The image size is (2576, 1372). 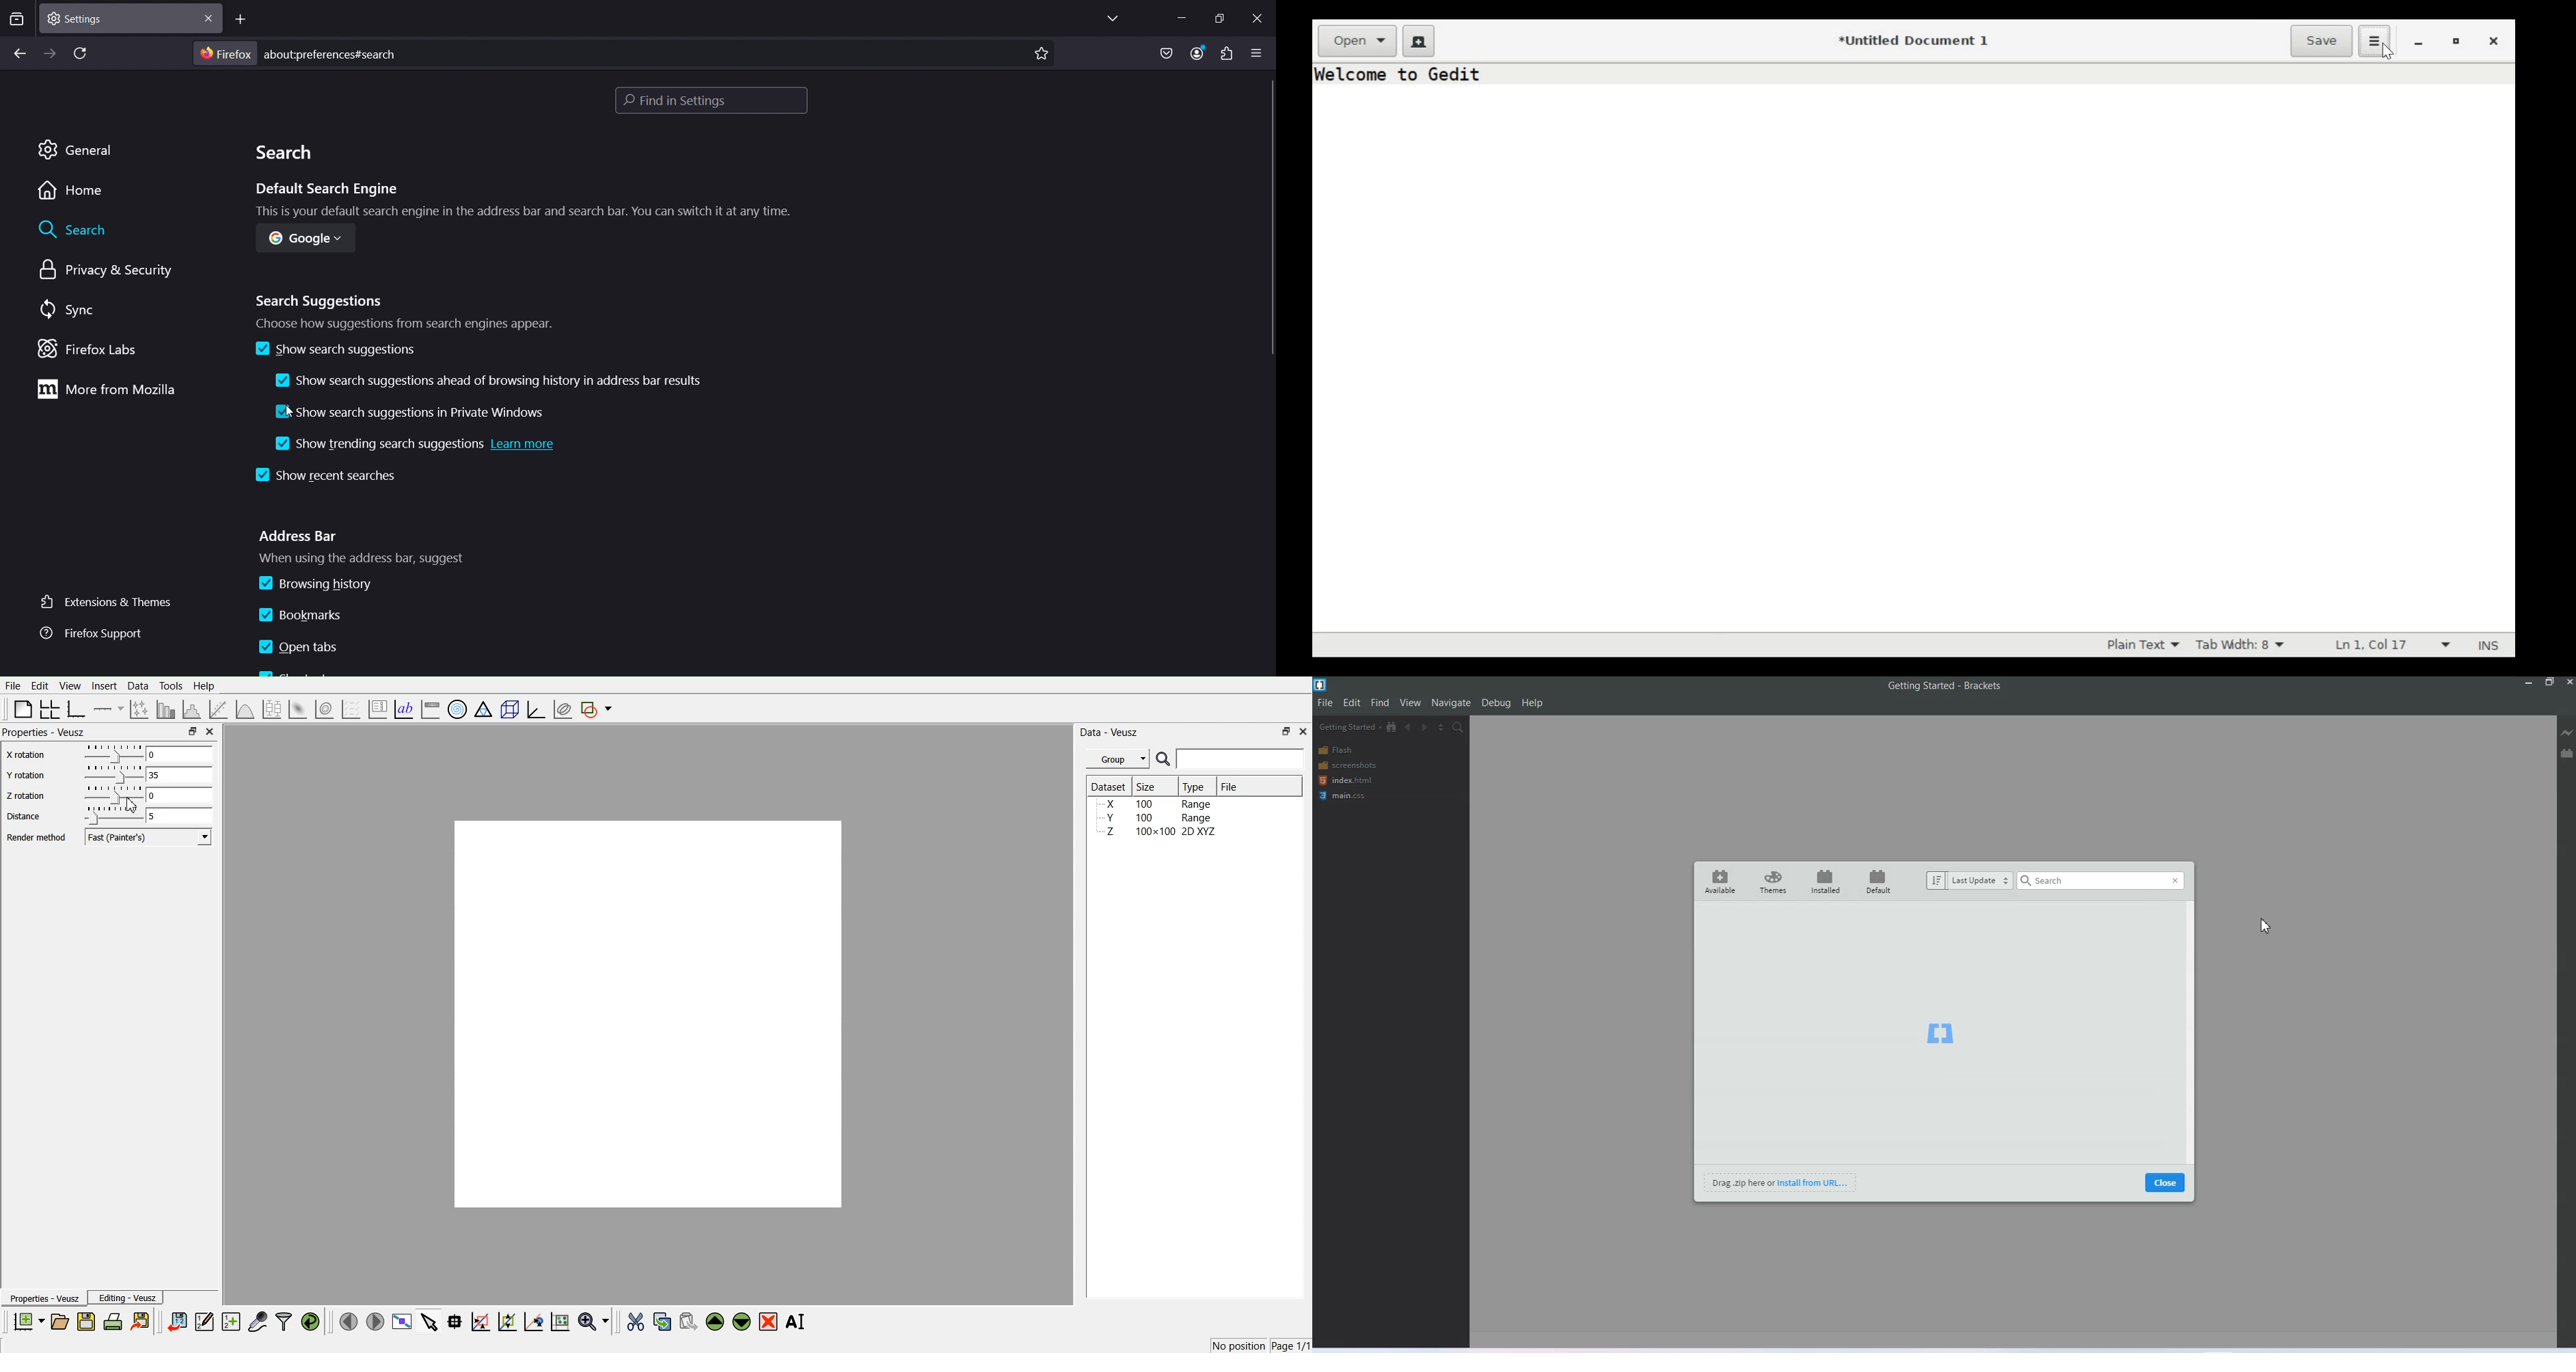 What do you see at coordinates (290, 411) in the screenshot?
I see `cursor` at bounding box center [290, 411].